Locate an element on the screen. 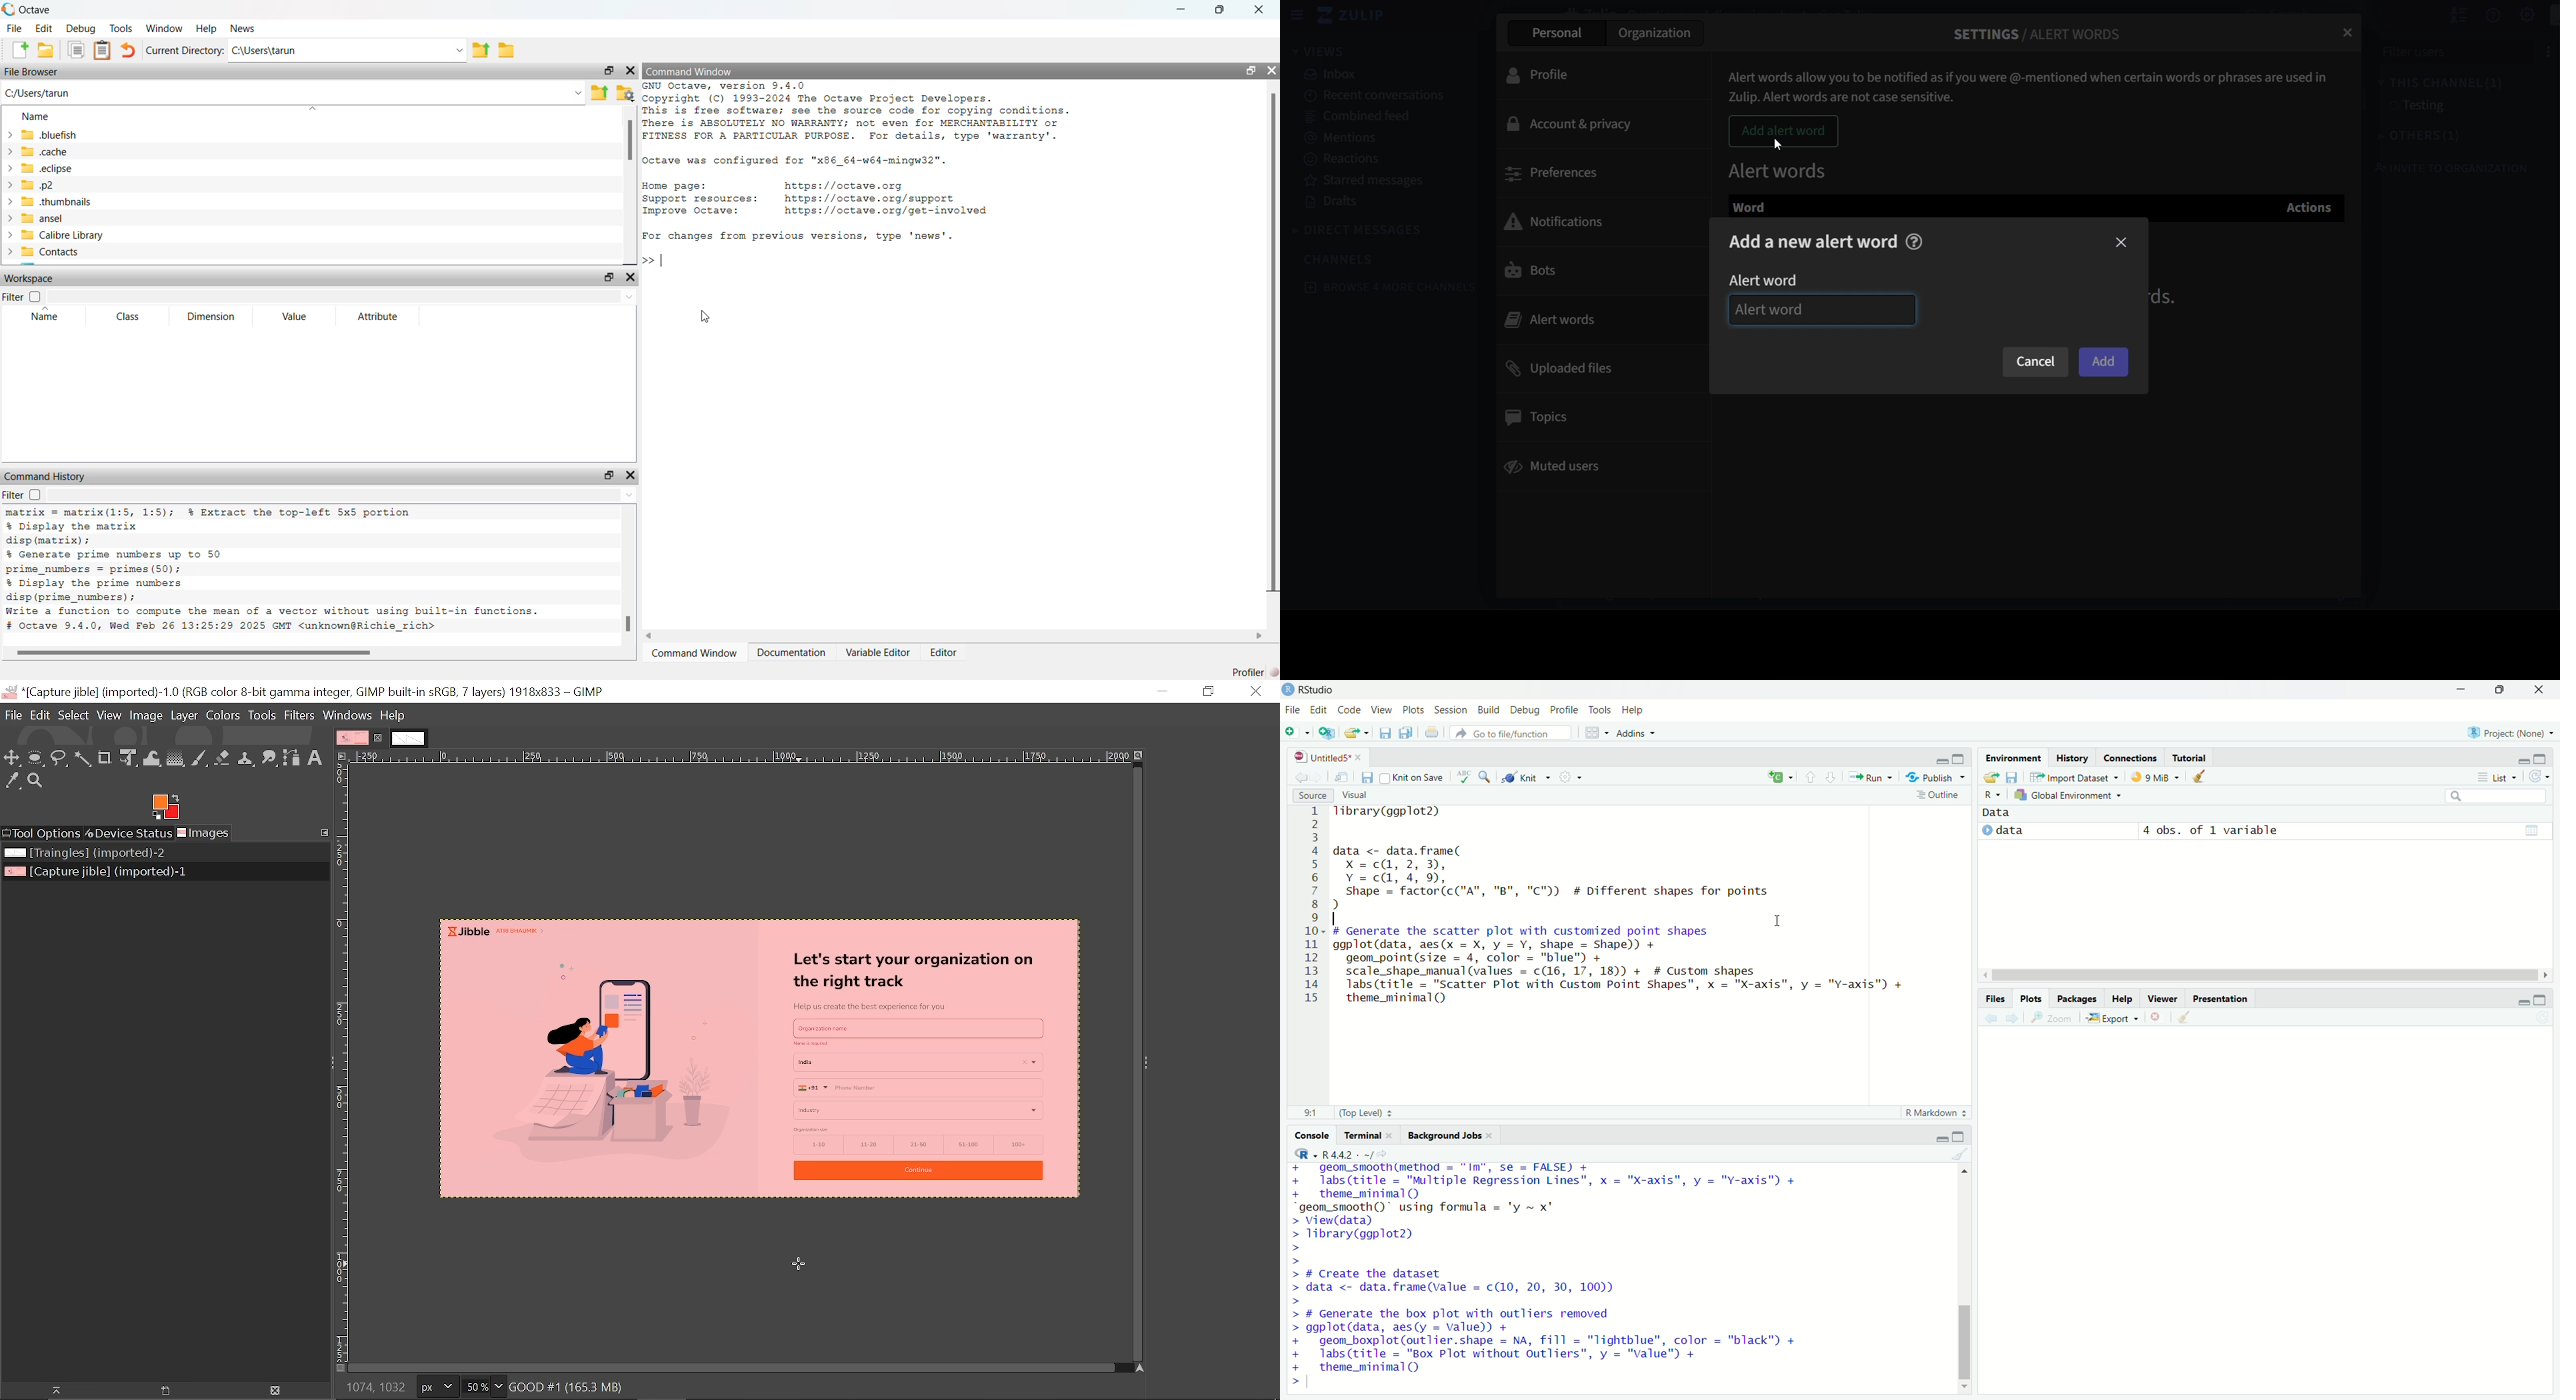  GNU Octave, version 9.4.0

Copyright (C) 1993-2024 The Octave Project Developers.
This is free software; see the source code for copying conditions.
There is ABSOLUTELY NO WARRANTY; not even for MERCHANTABILITY or
FITNESS FOR A PARTICULAR PURPOSE. For details, type 'warranty'. is located at coordinates (856, 112).